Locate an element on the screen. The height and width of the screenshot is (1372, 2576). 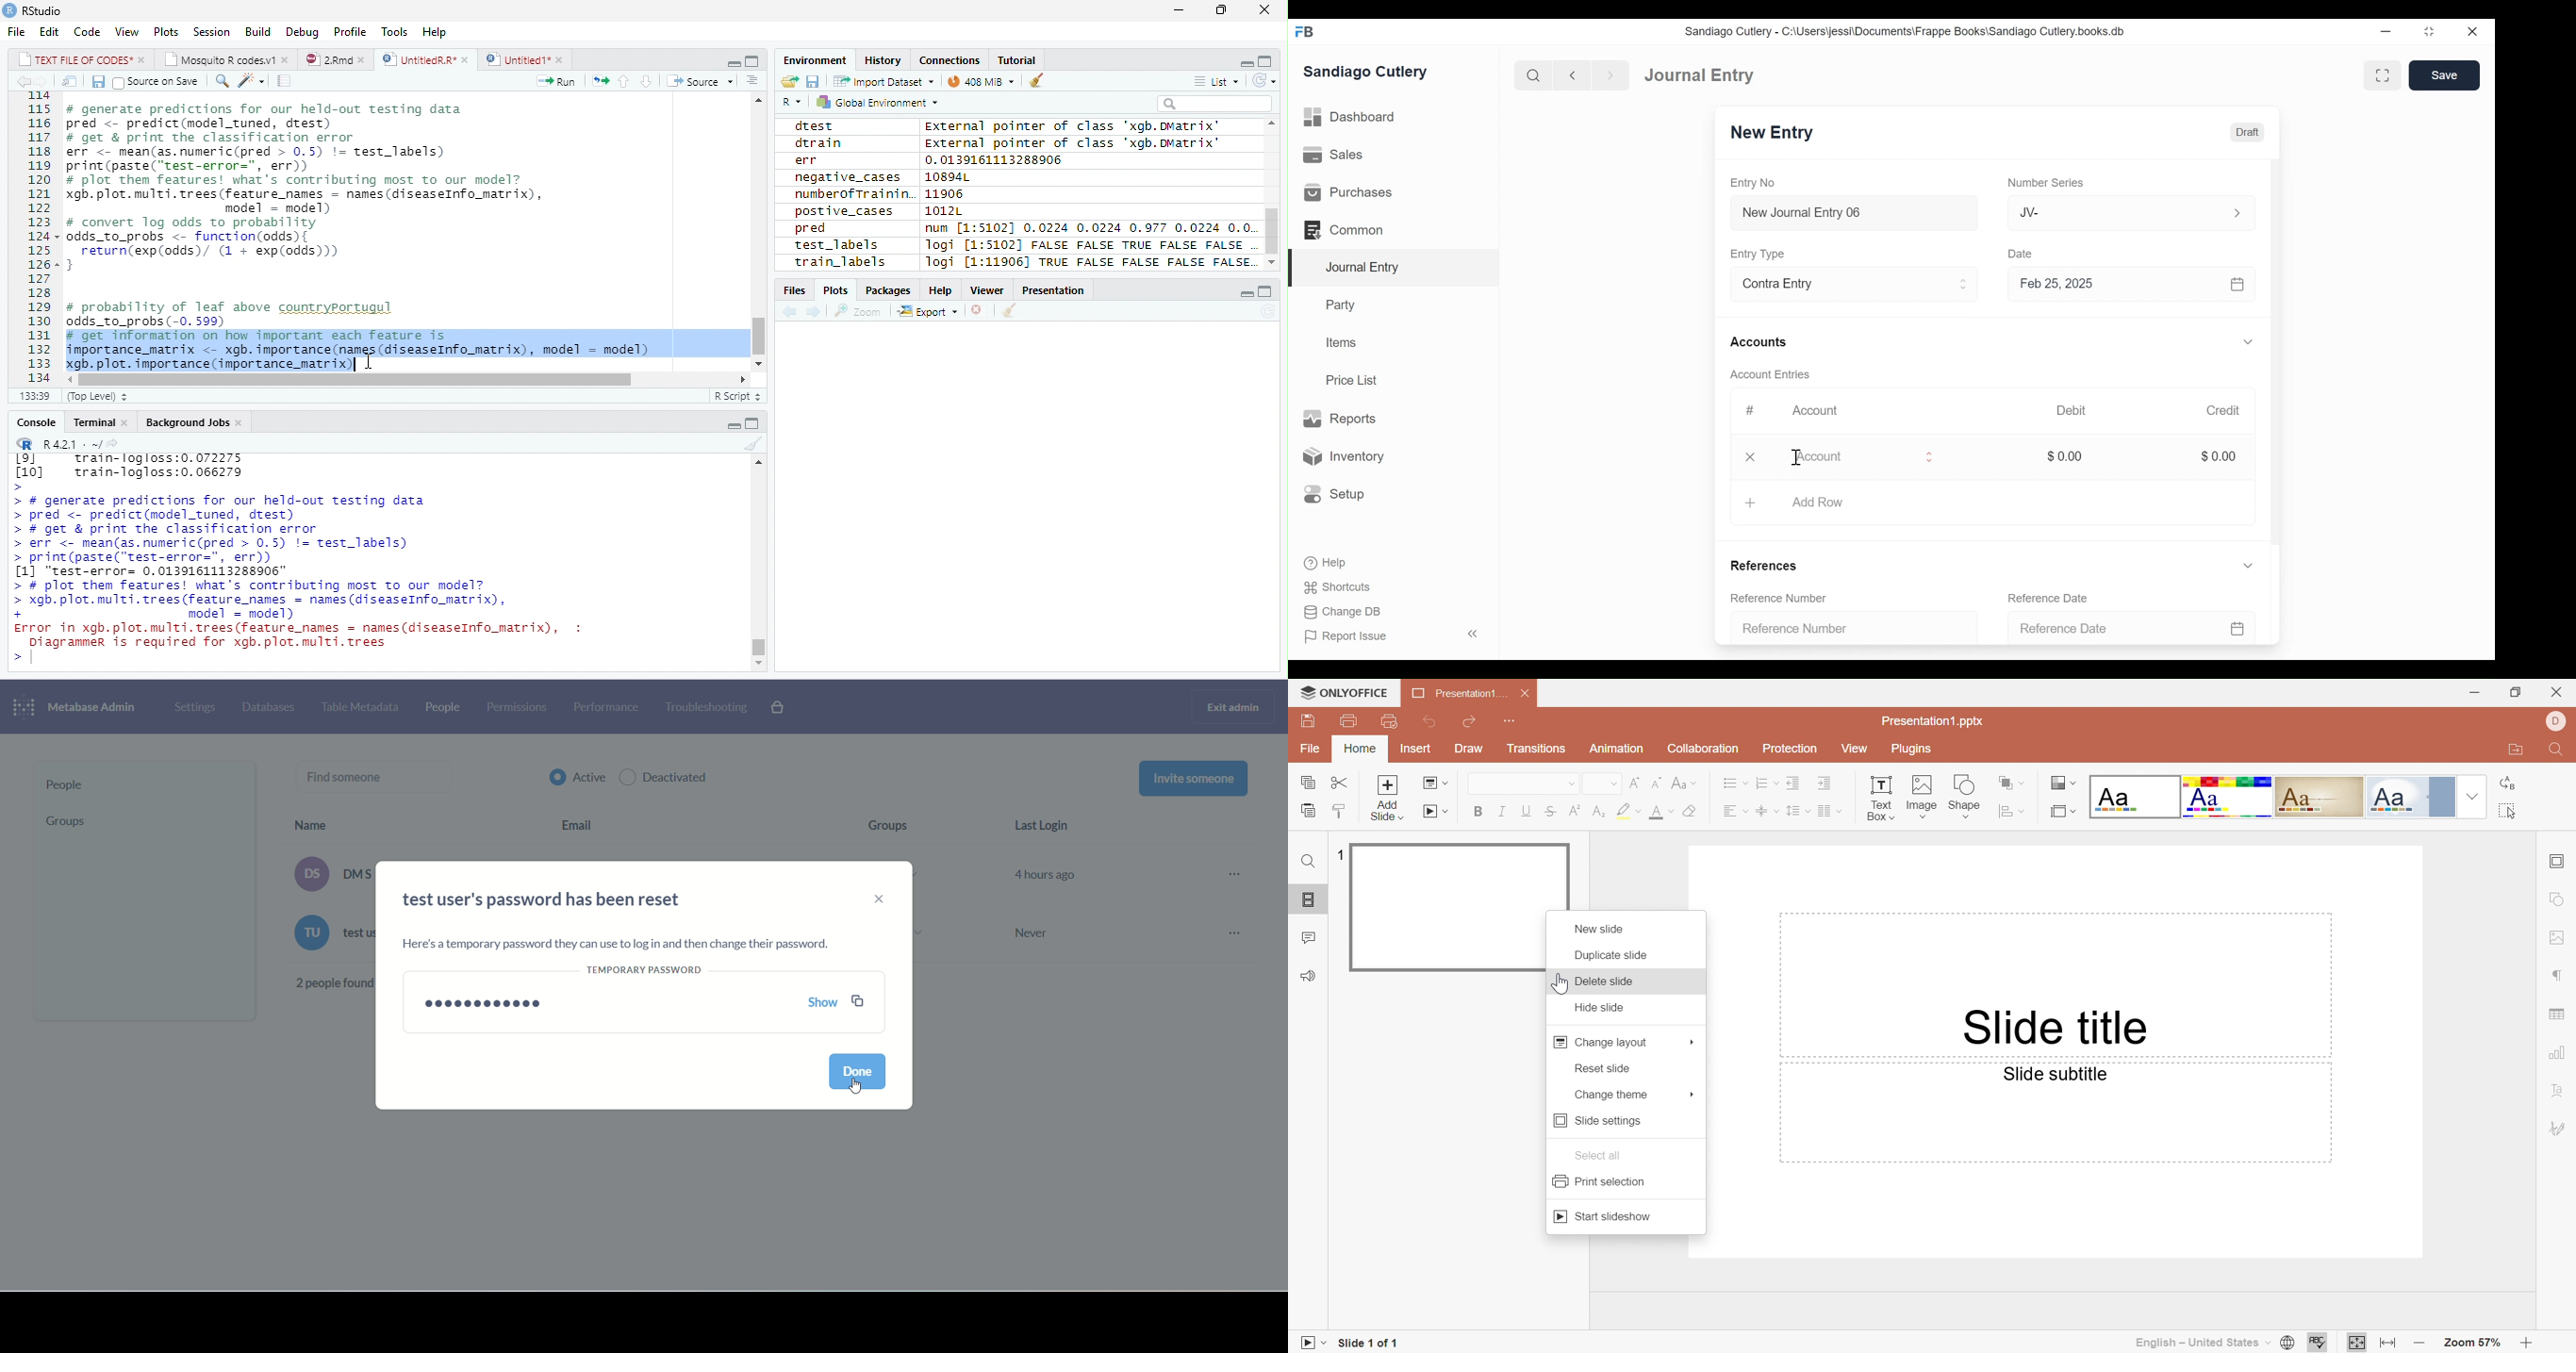
Navigate Forward is located at coordinates (1611, 76).